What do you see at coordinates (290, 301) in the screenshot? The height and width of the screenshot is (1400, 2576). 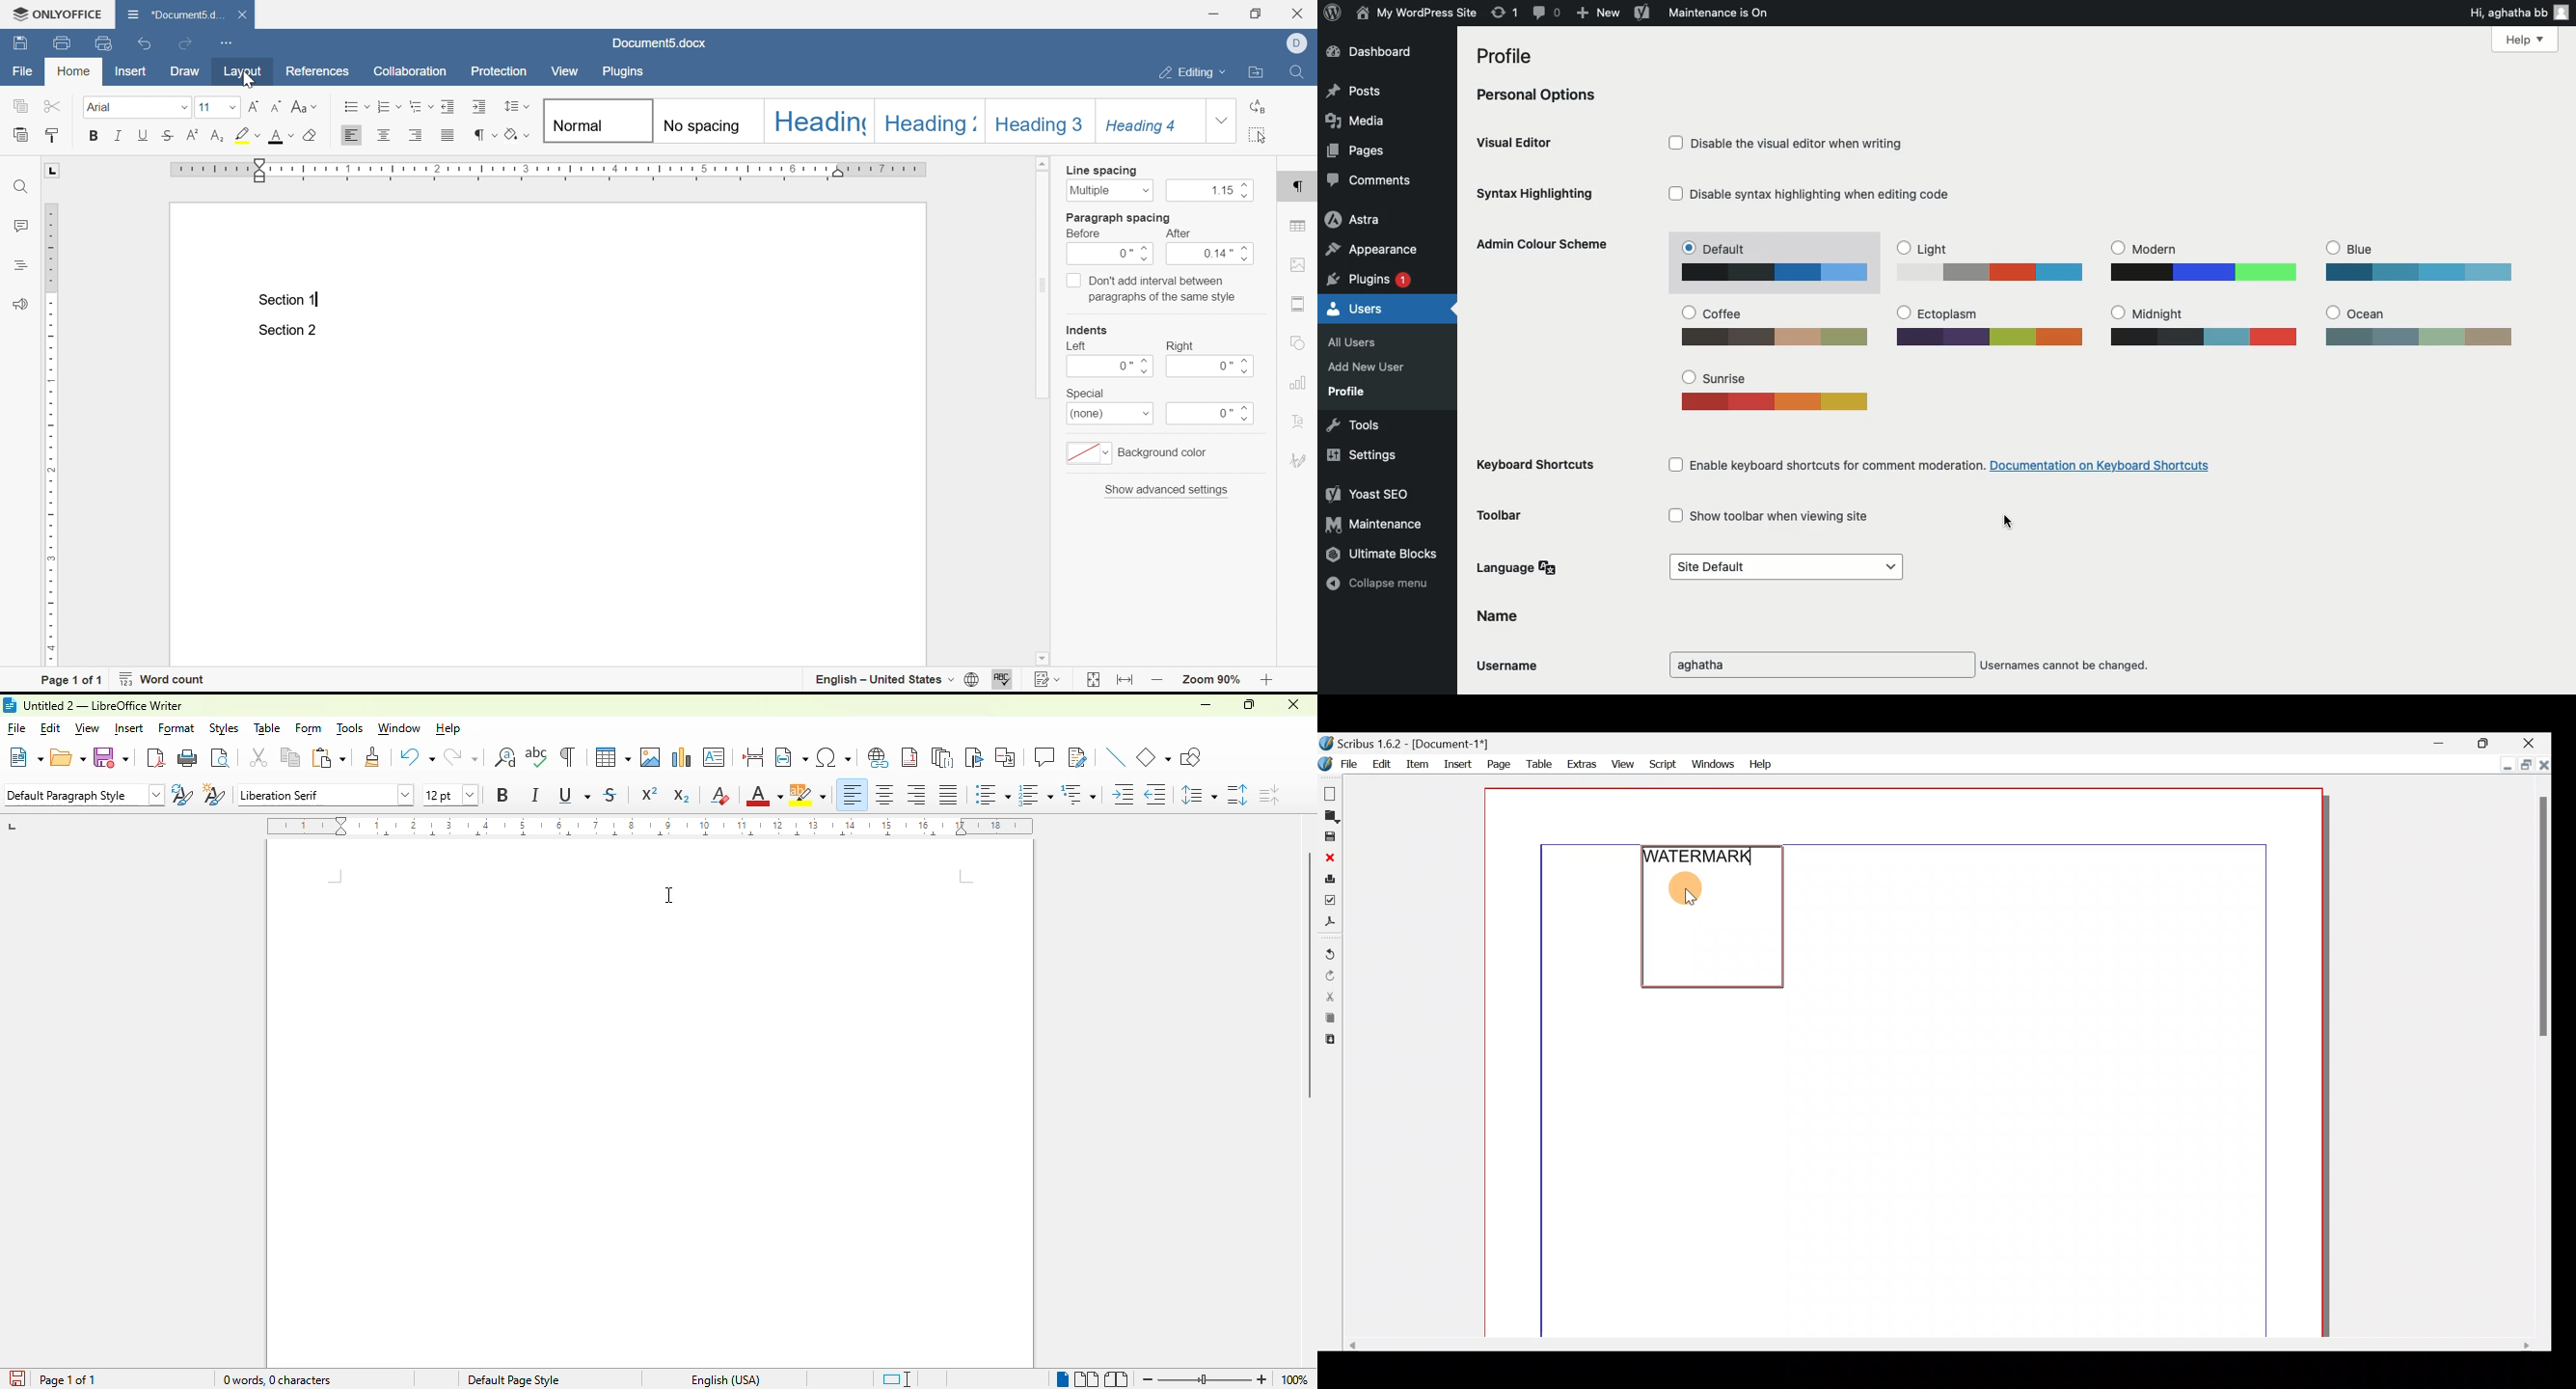 I see `section 1` at bounding box center [290, 301].